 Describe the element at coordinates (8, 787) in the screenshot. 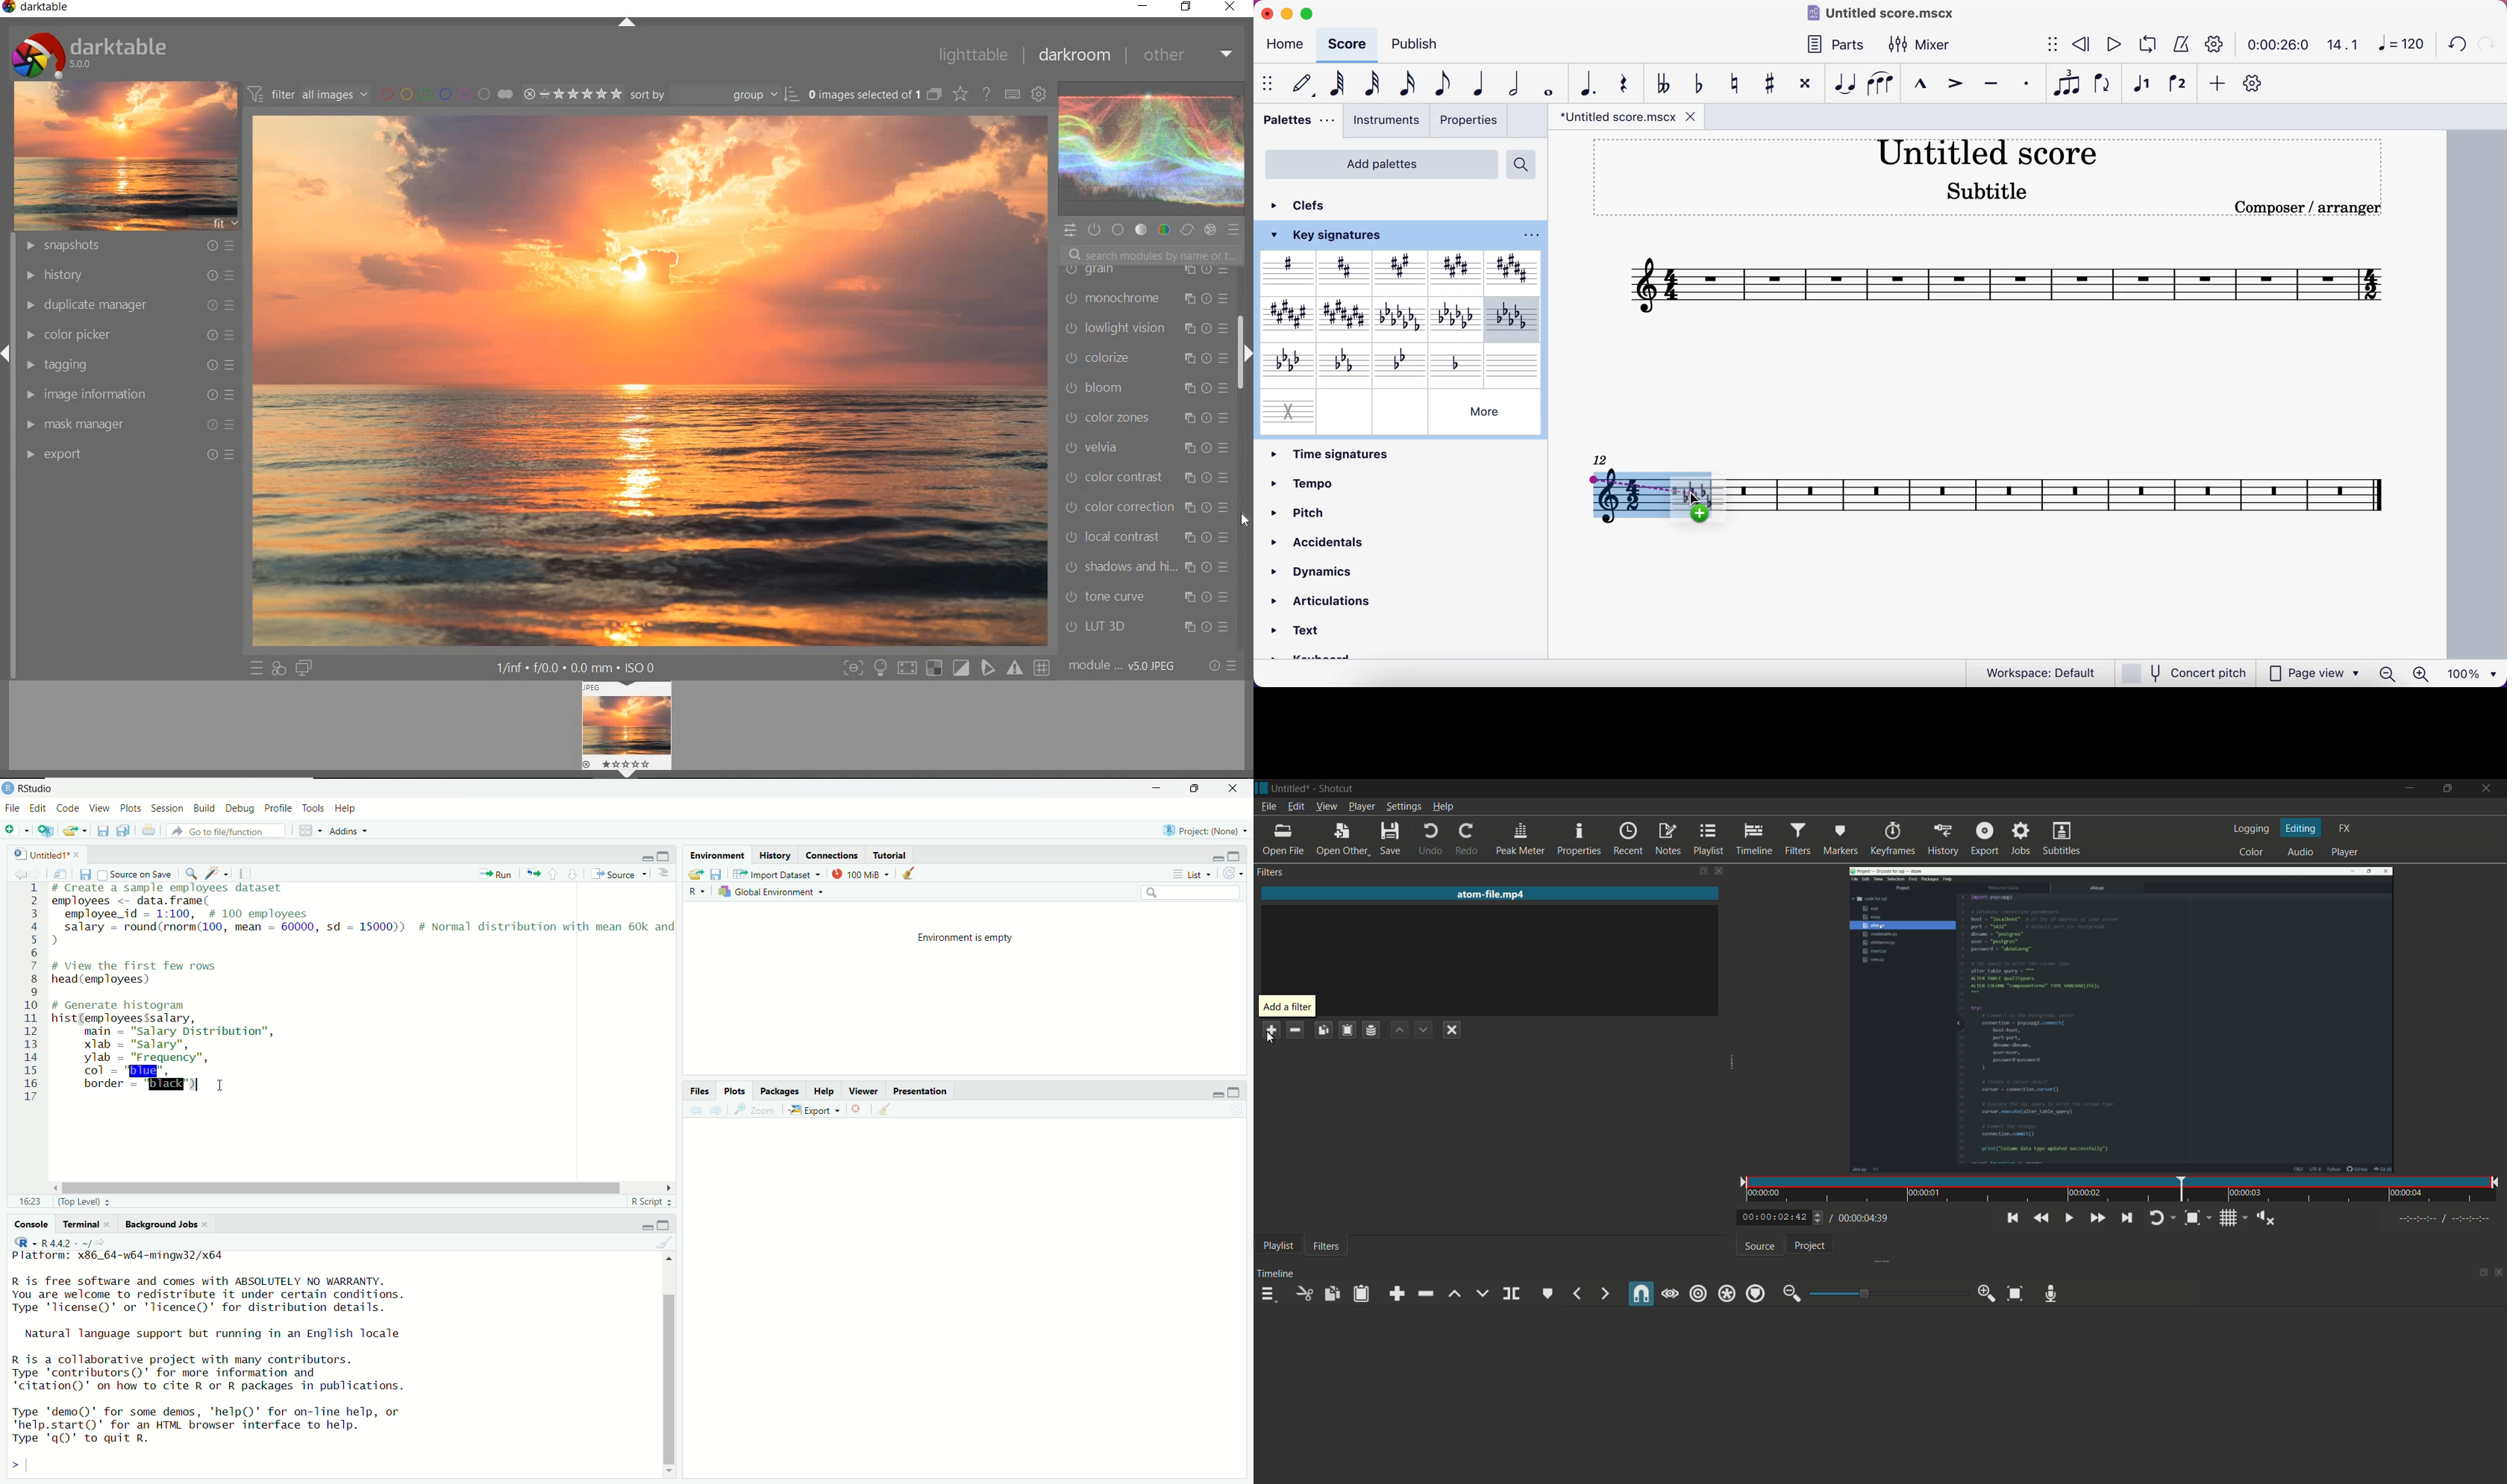

I see `logo` at that location.